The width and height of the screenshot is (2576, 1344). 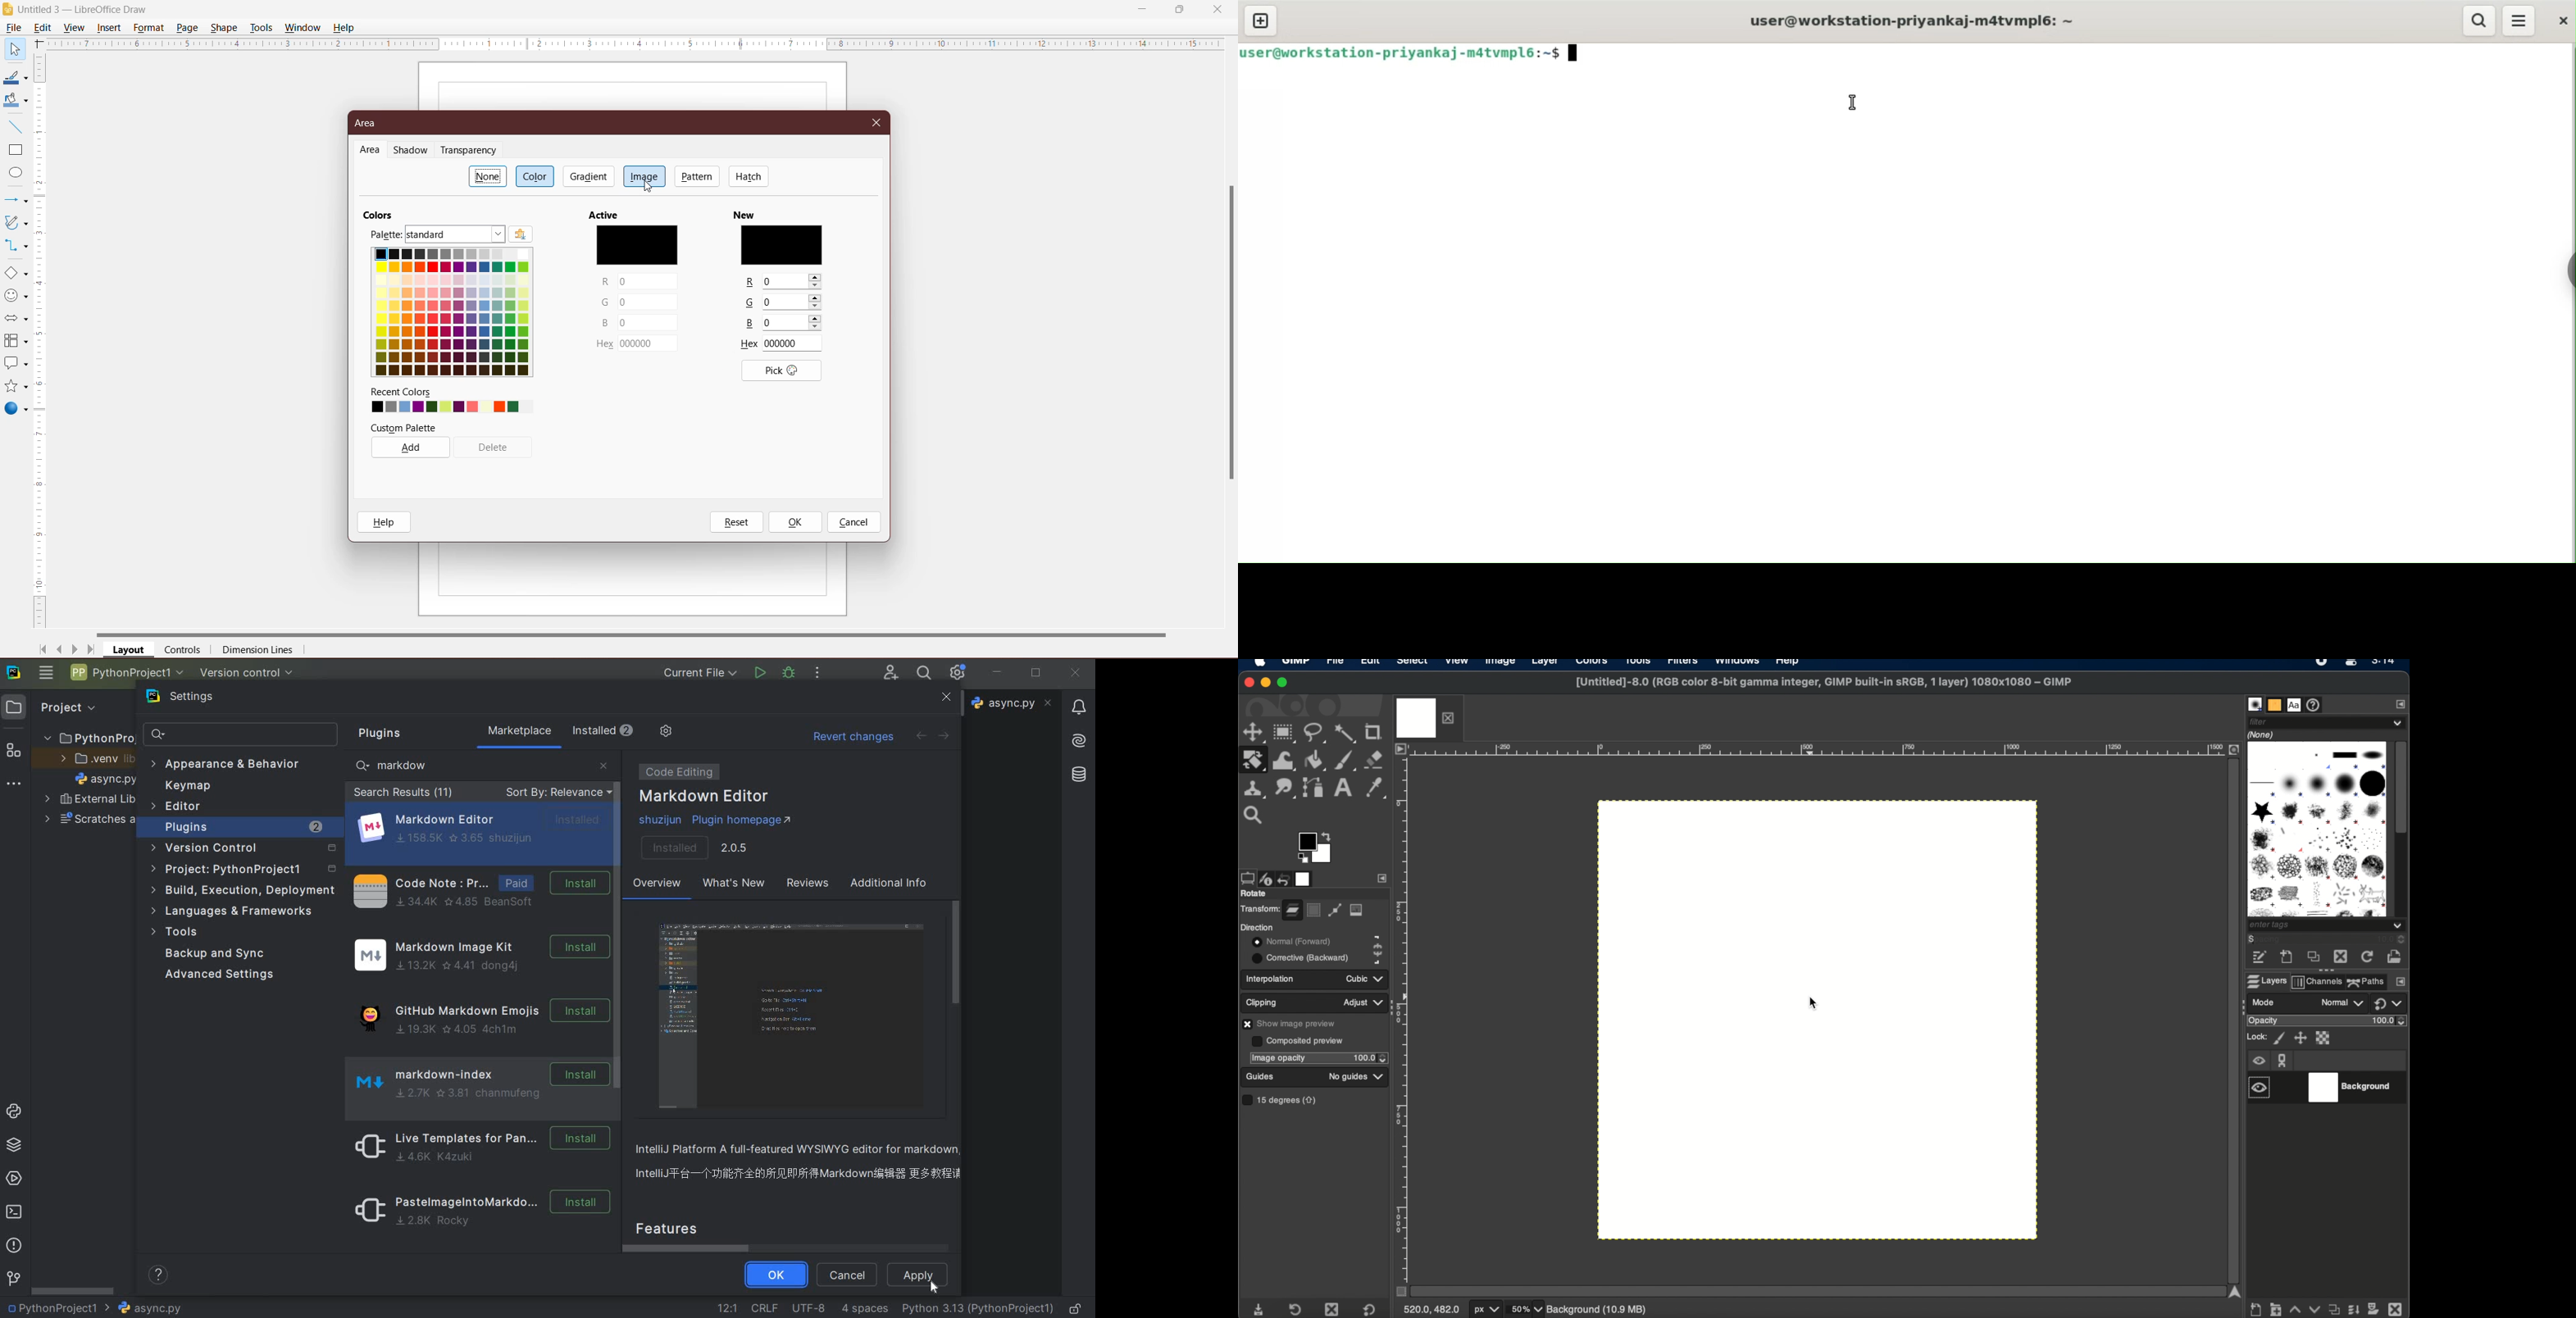 What do you see at coordinates (15, 410) in the screenshot?
I see `3D objects` at bounding box center [15, 410].